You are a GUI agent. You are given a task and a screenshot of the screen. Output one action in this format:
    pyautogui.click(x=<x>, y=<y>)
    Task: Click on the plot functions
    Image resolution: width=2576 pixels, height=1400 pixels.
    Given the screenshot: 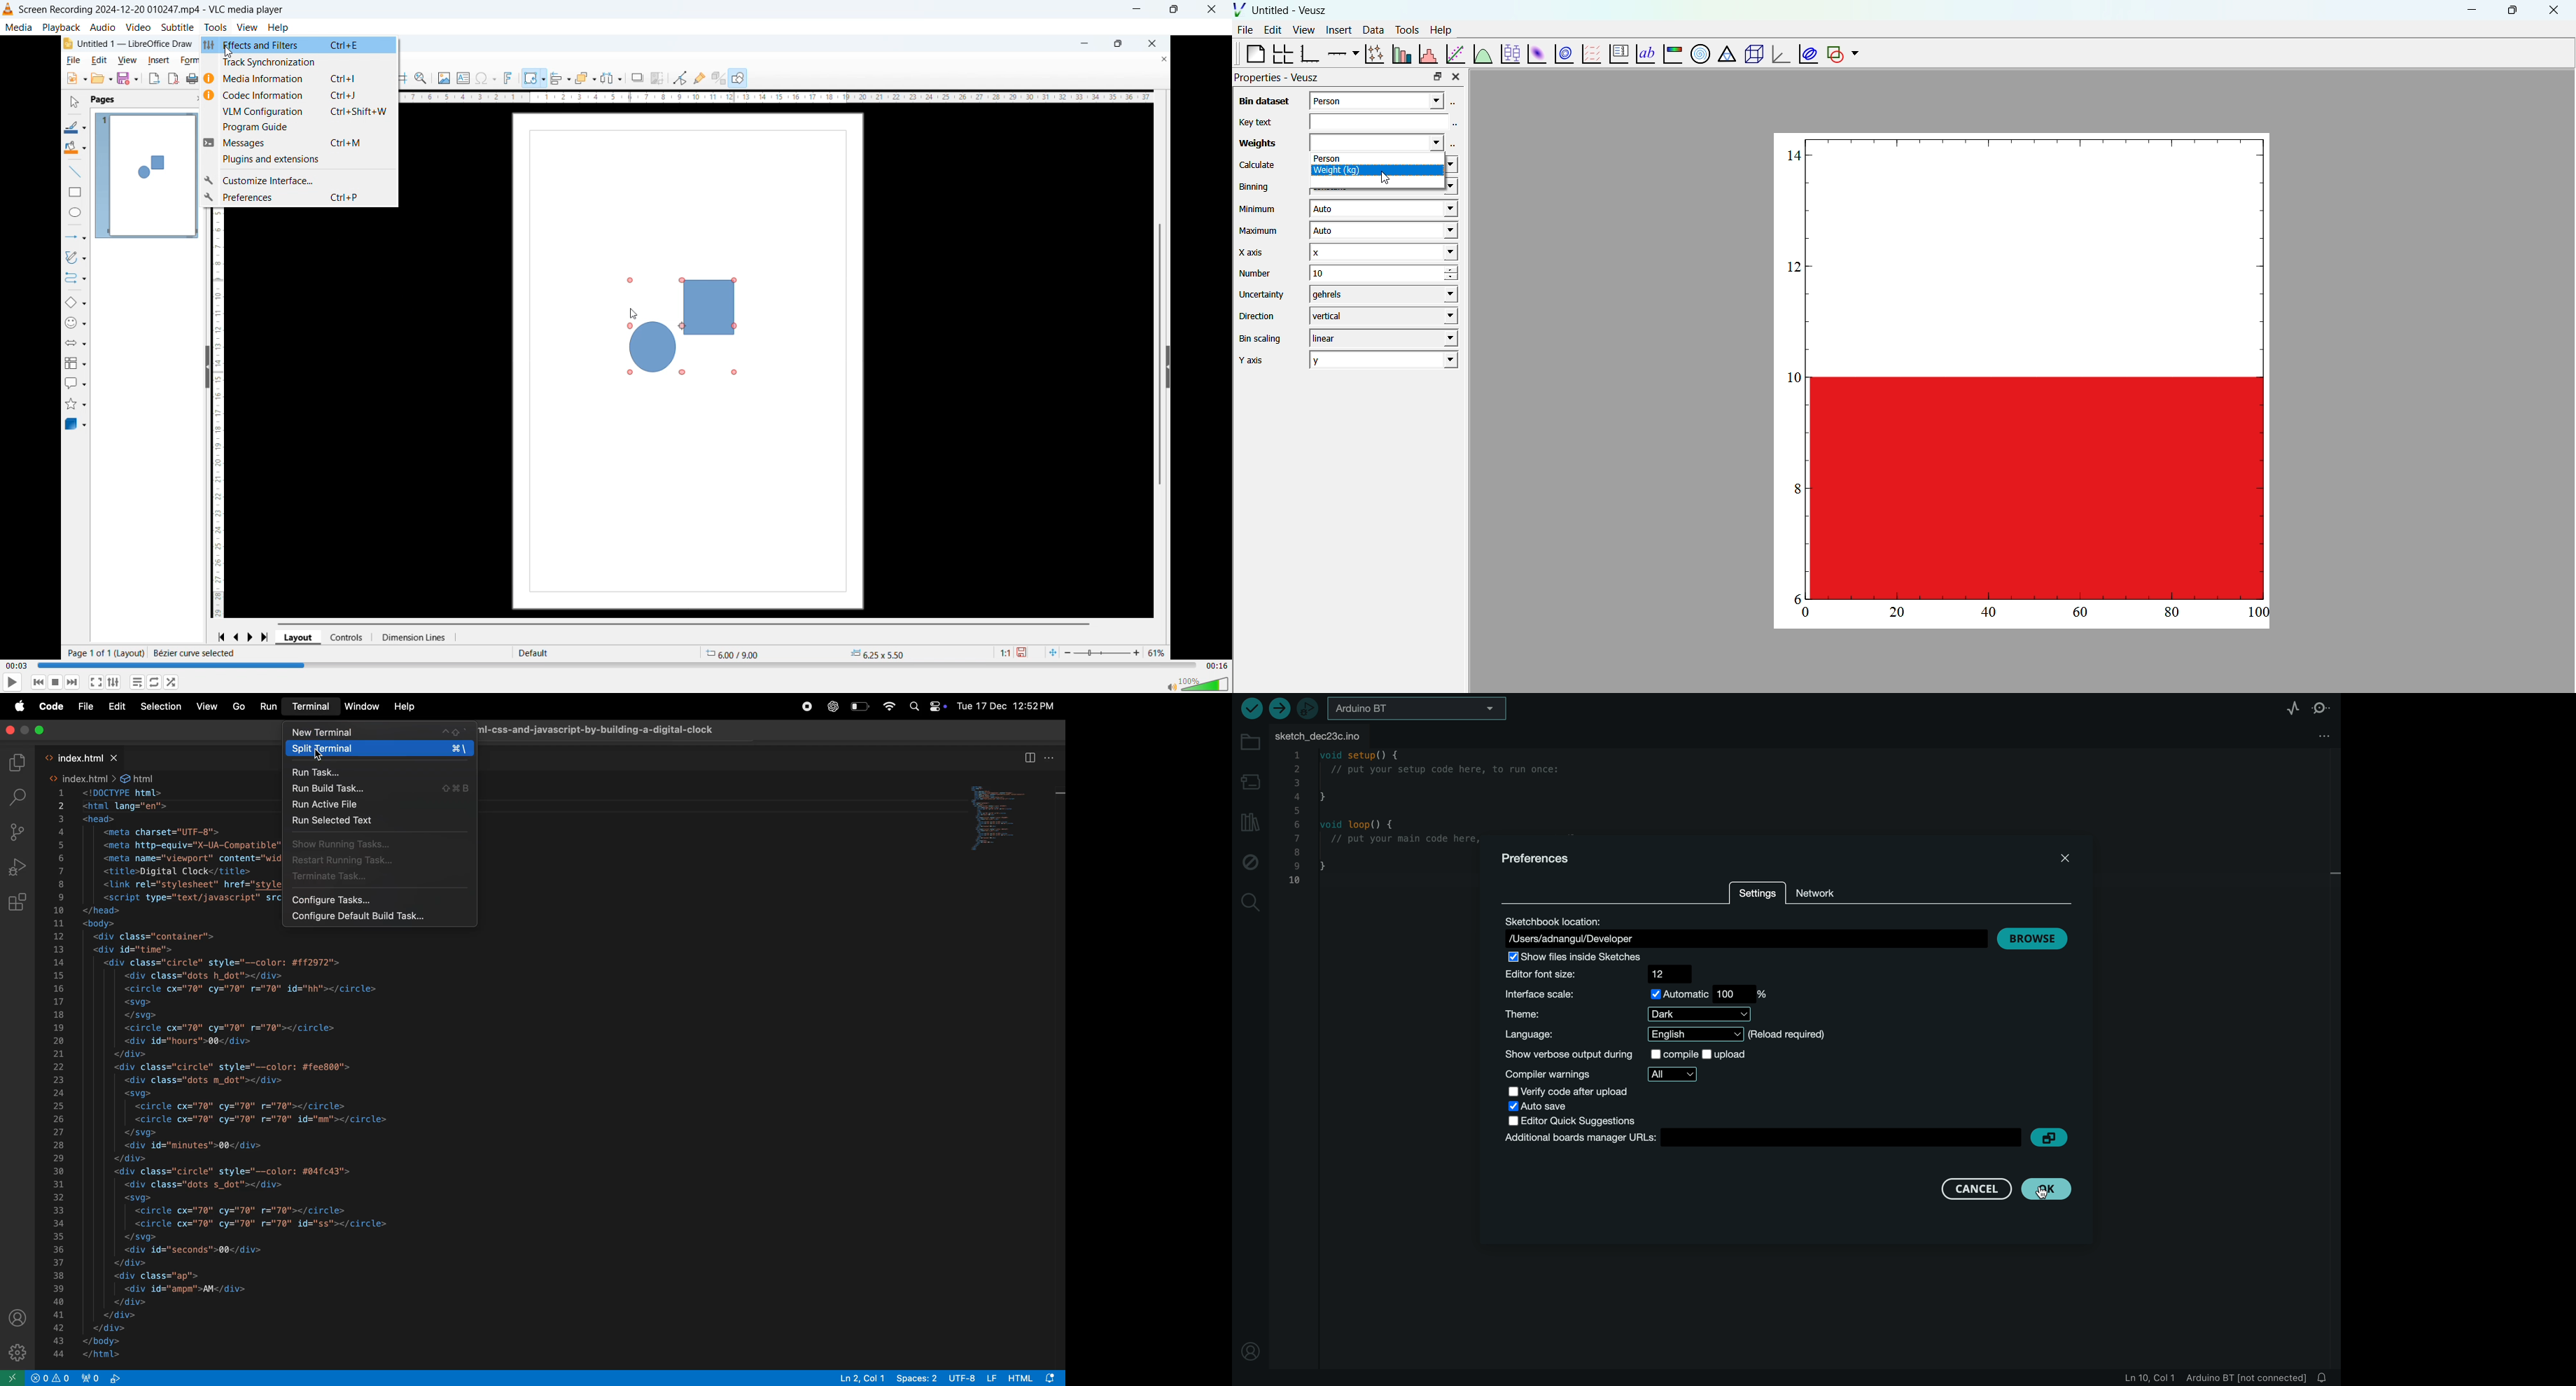 What is the action you would take?
    pyautogui.click(x=1482, y=53)
    